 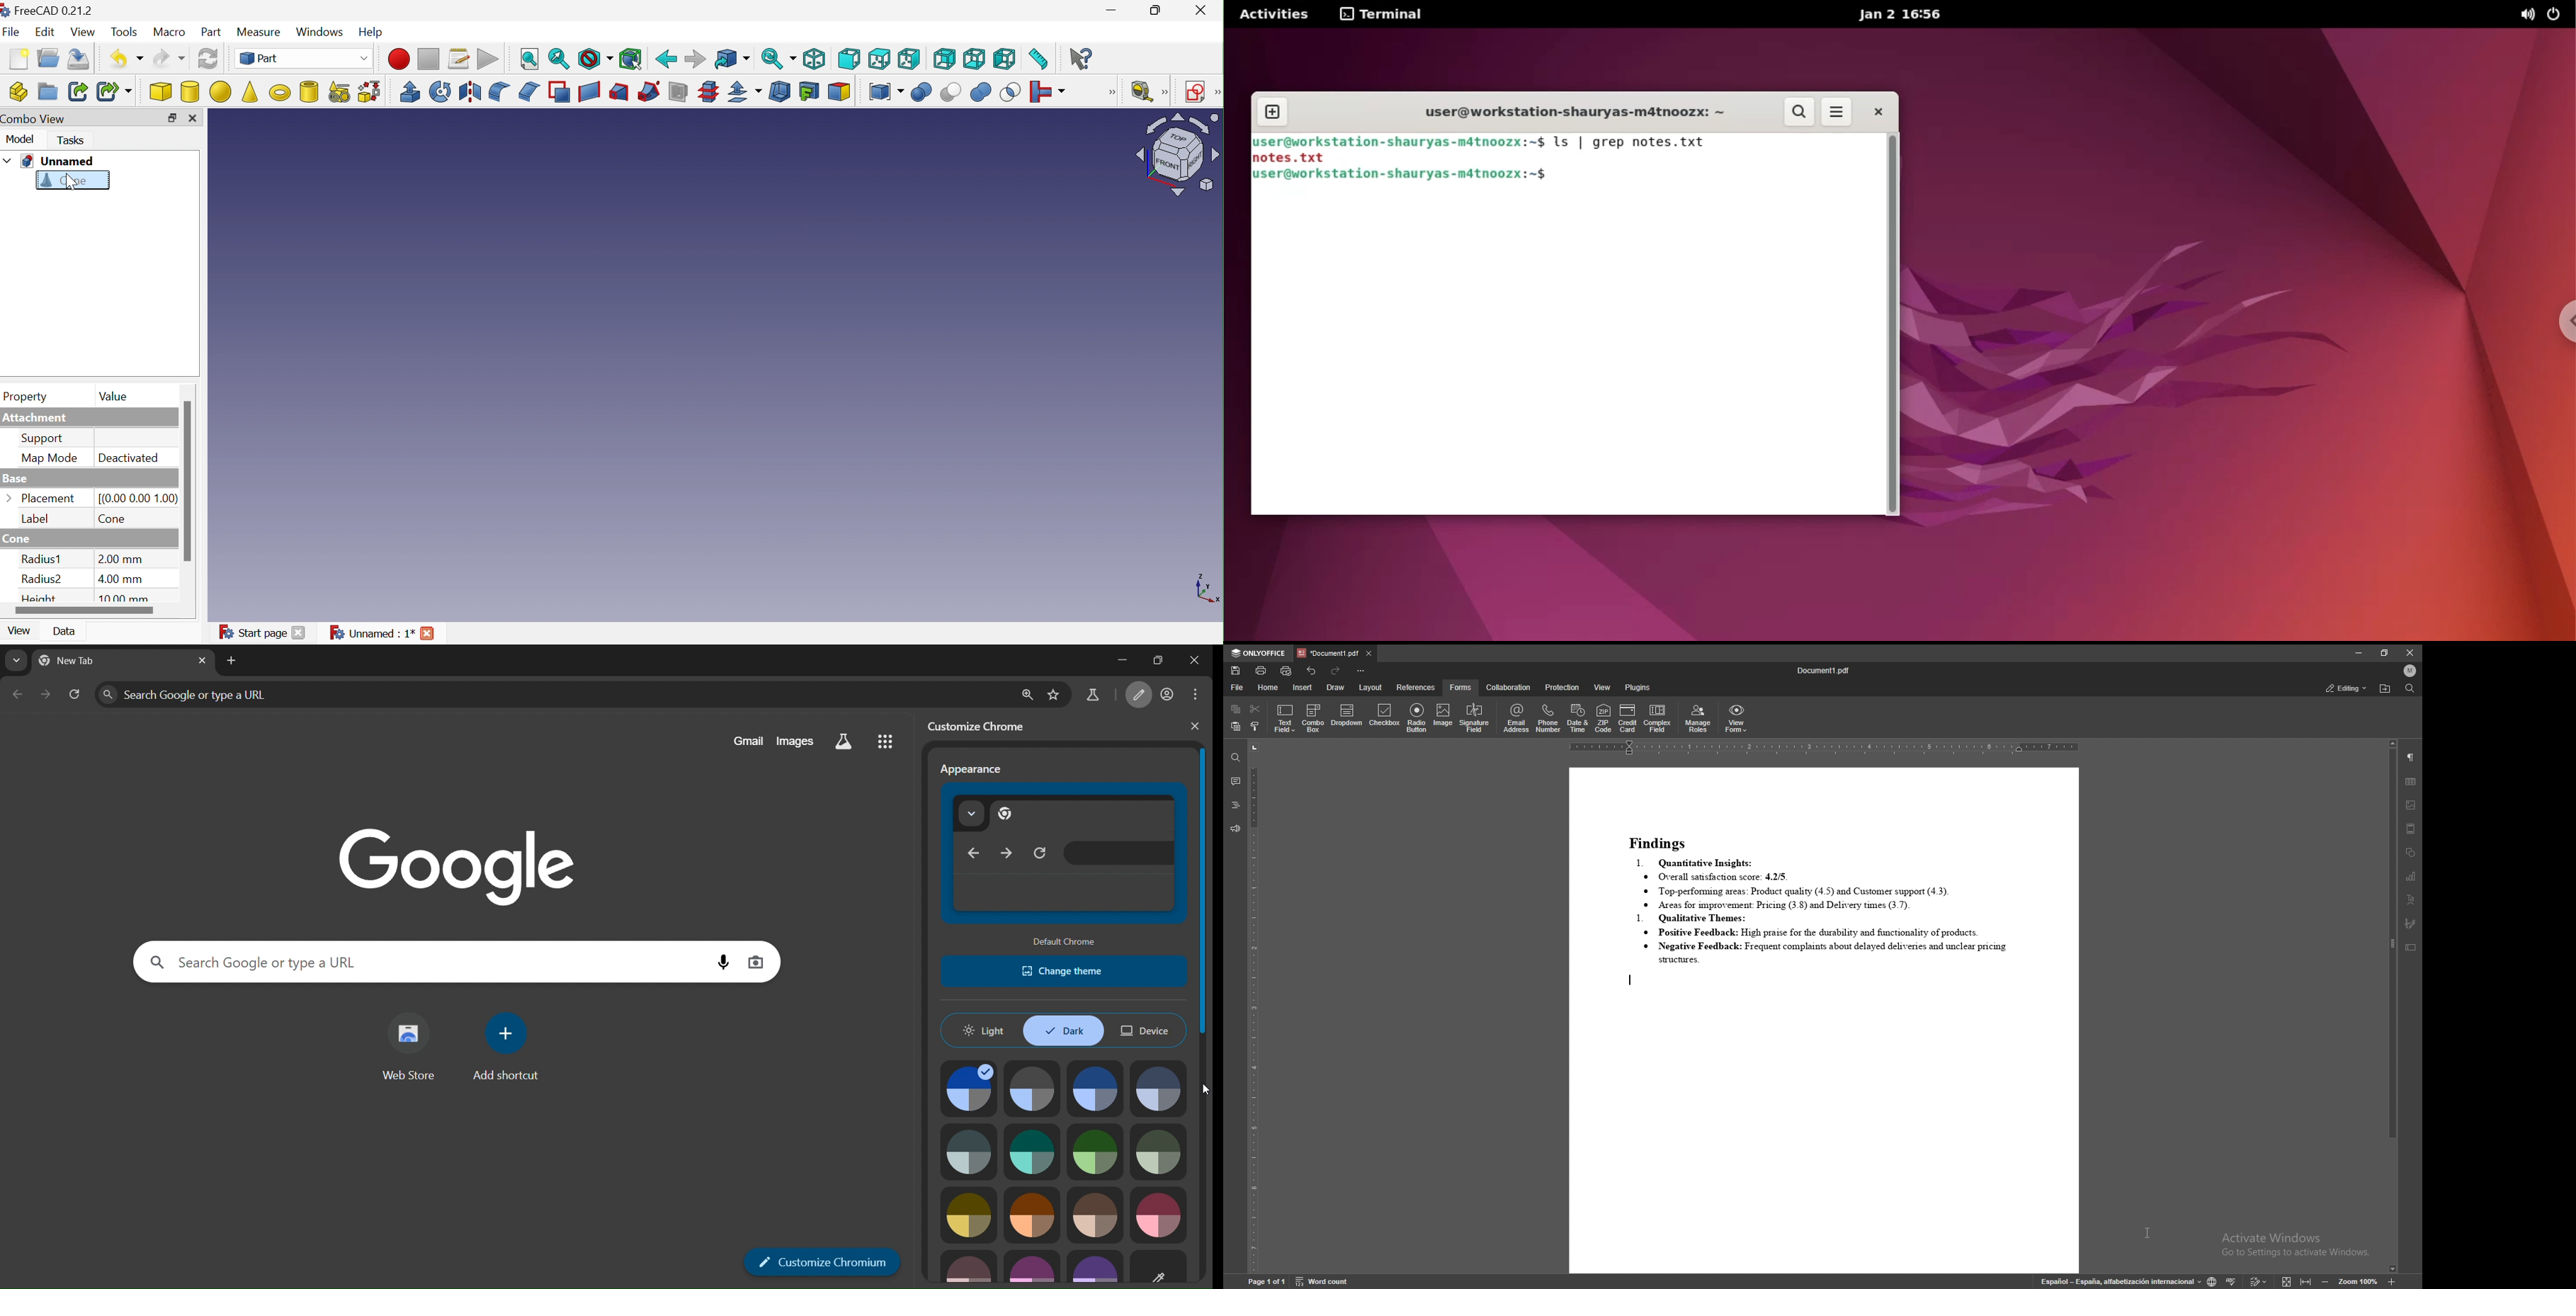 I want to click on [Measure], so click(x=1167, y=92).